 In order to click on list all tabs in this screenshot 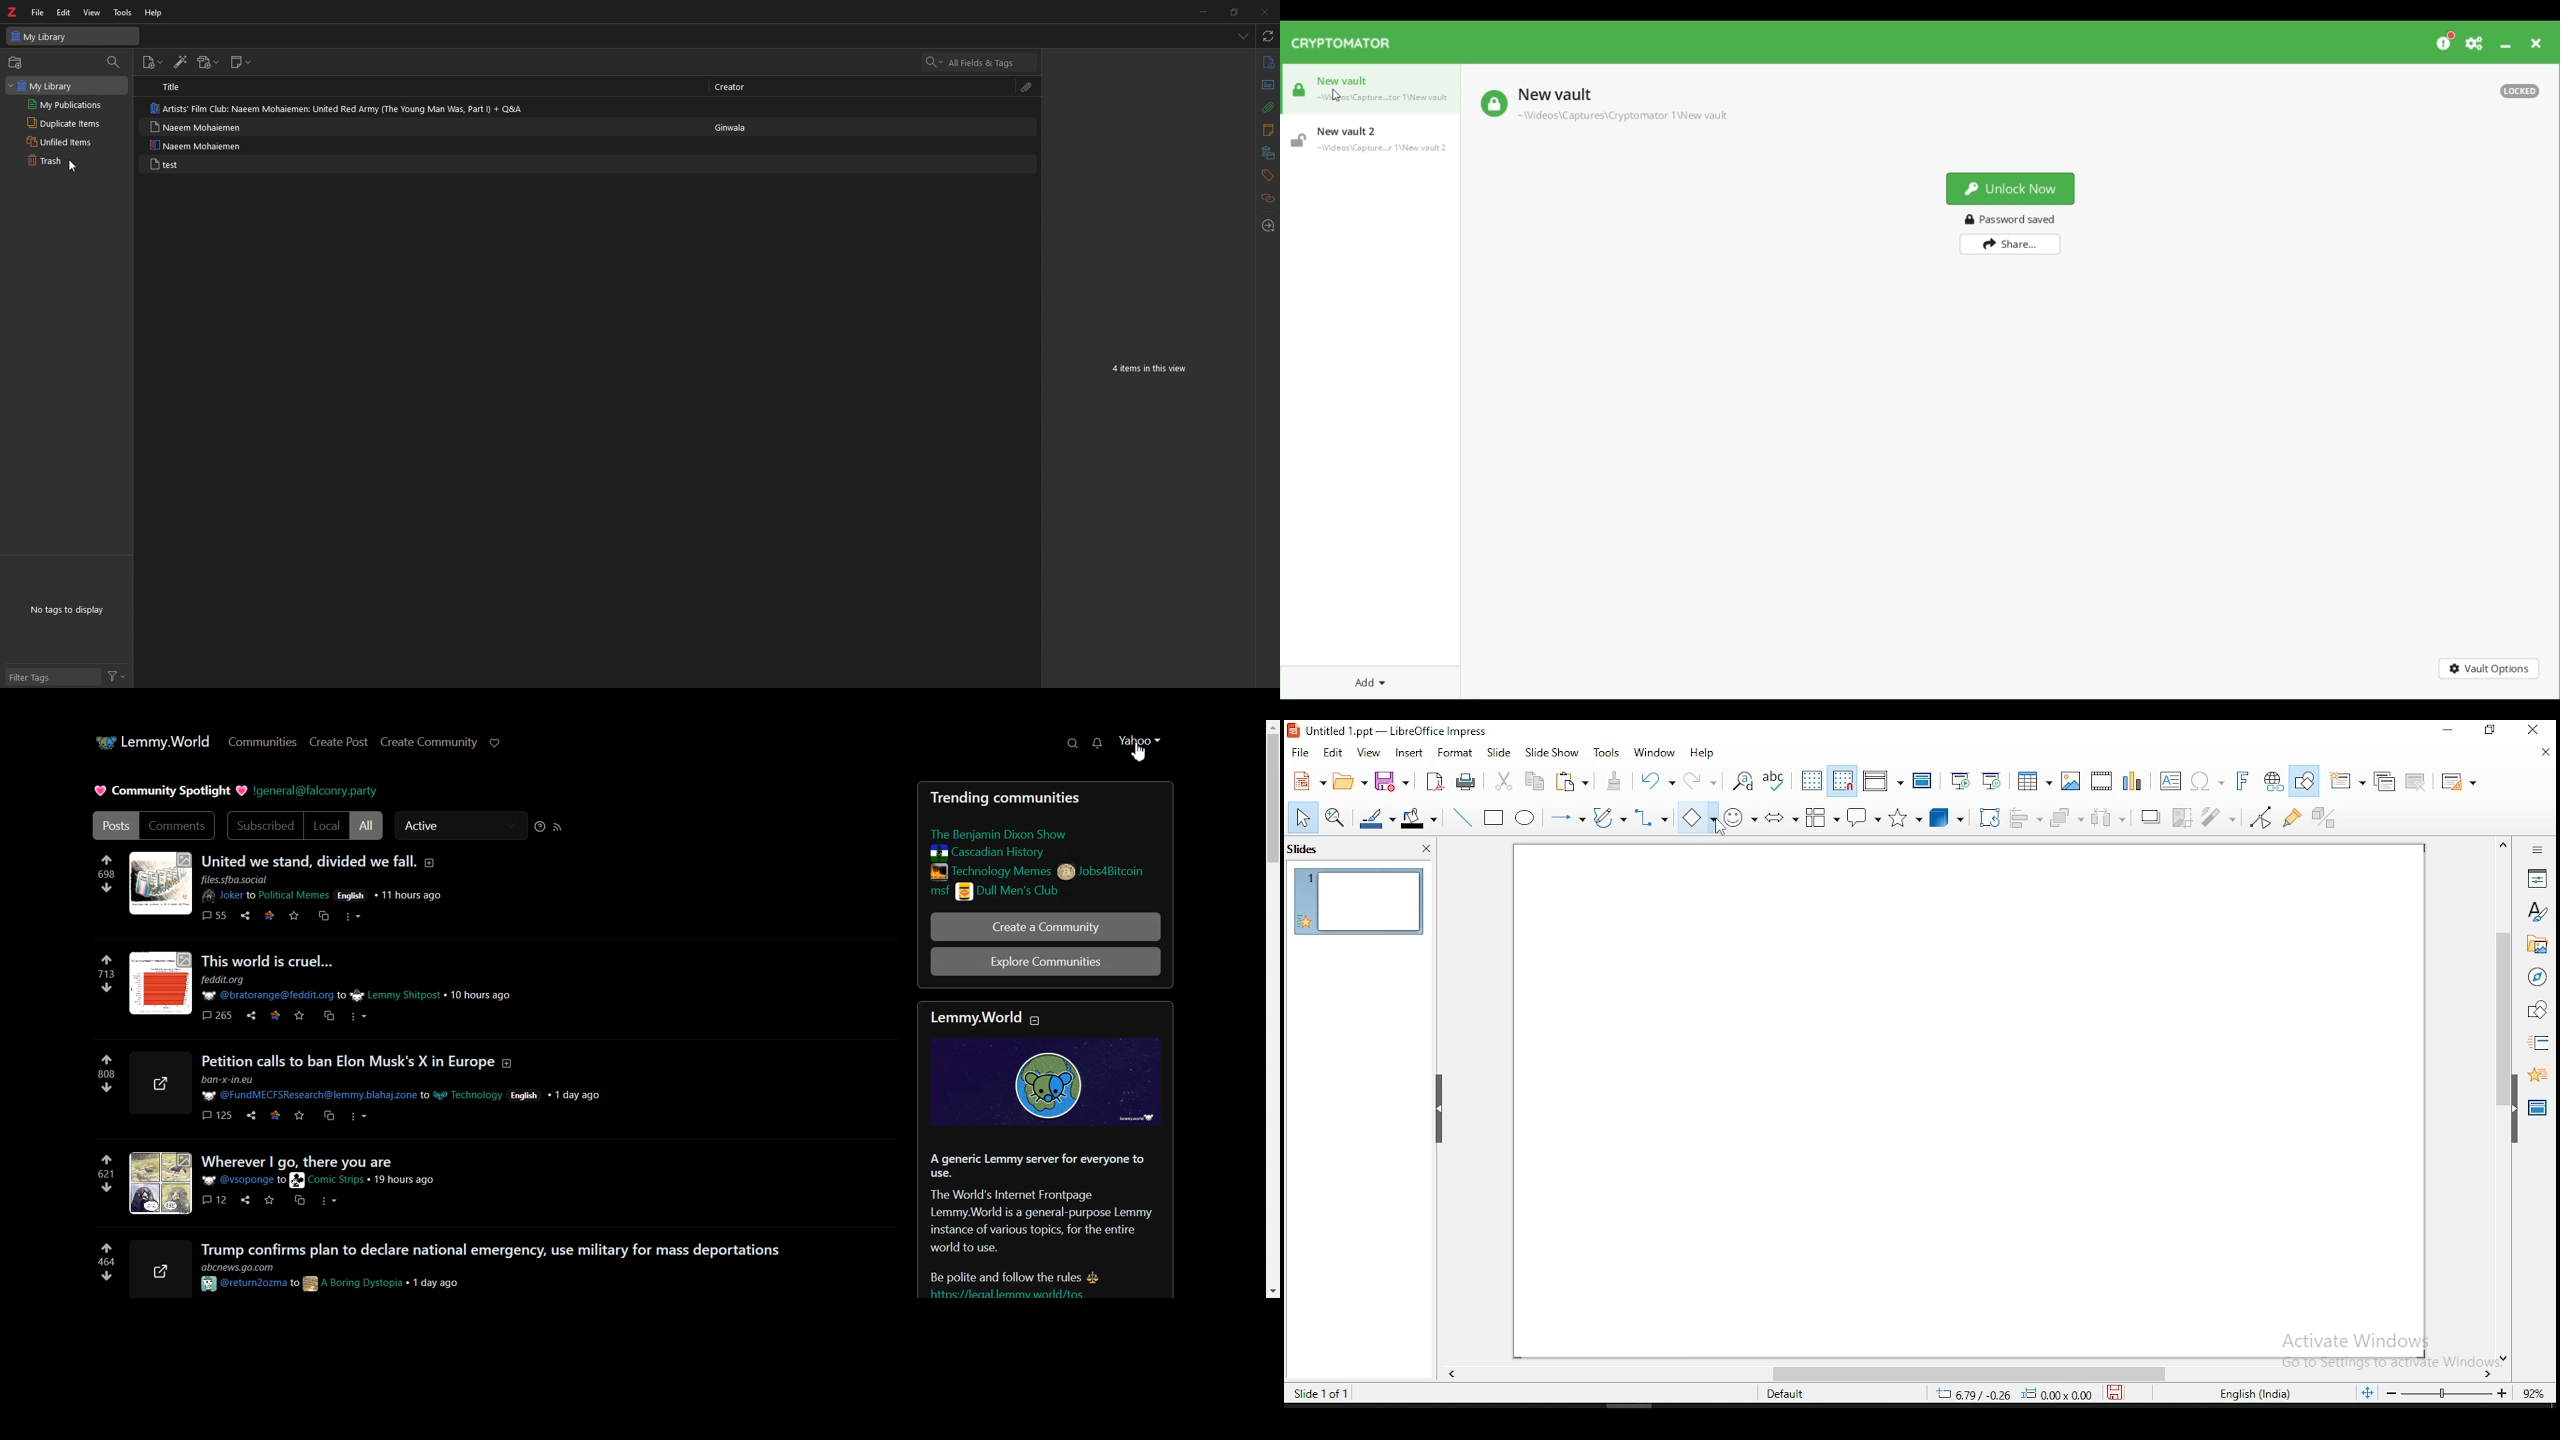, I will do `click(1241, 36)`.